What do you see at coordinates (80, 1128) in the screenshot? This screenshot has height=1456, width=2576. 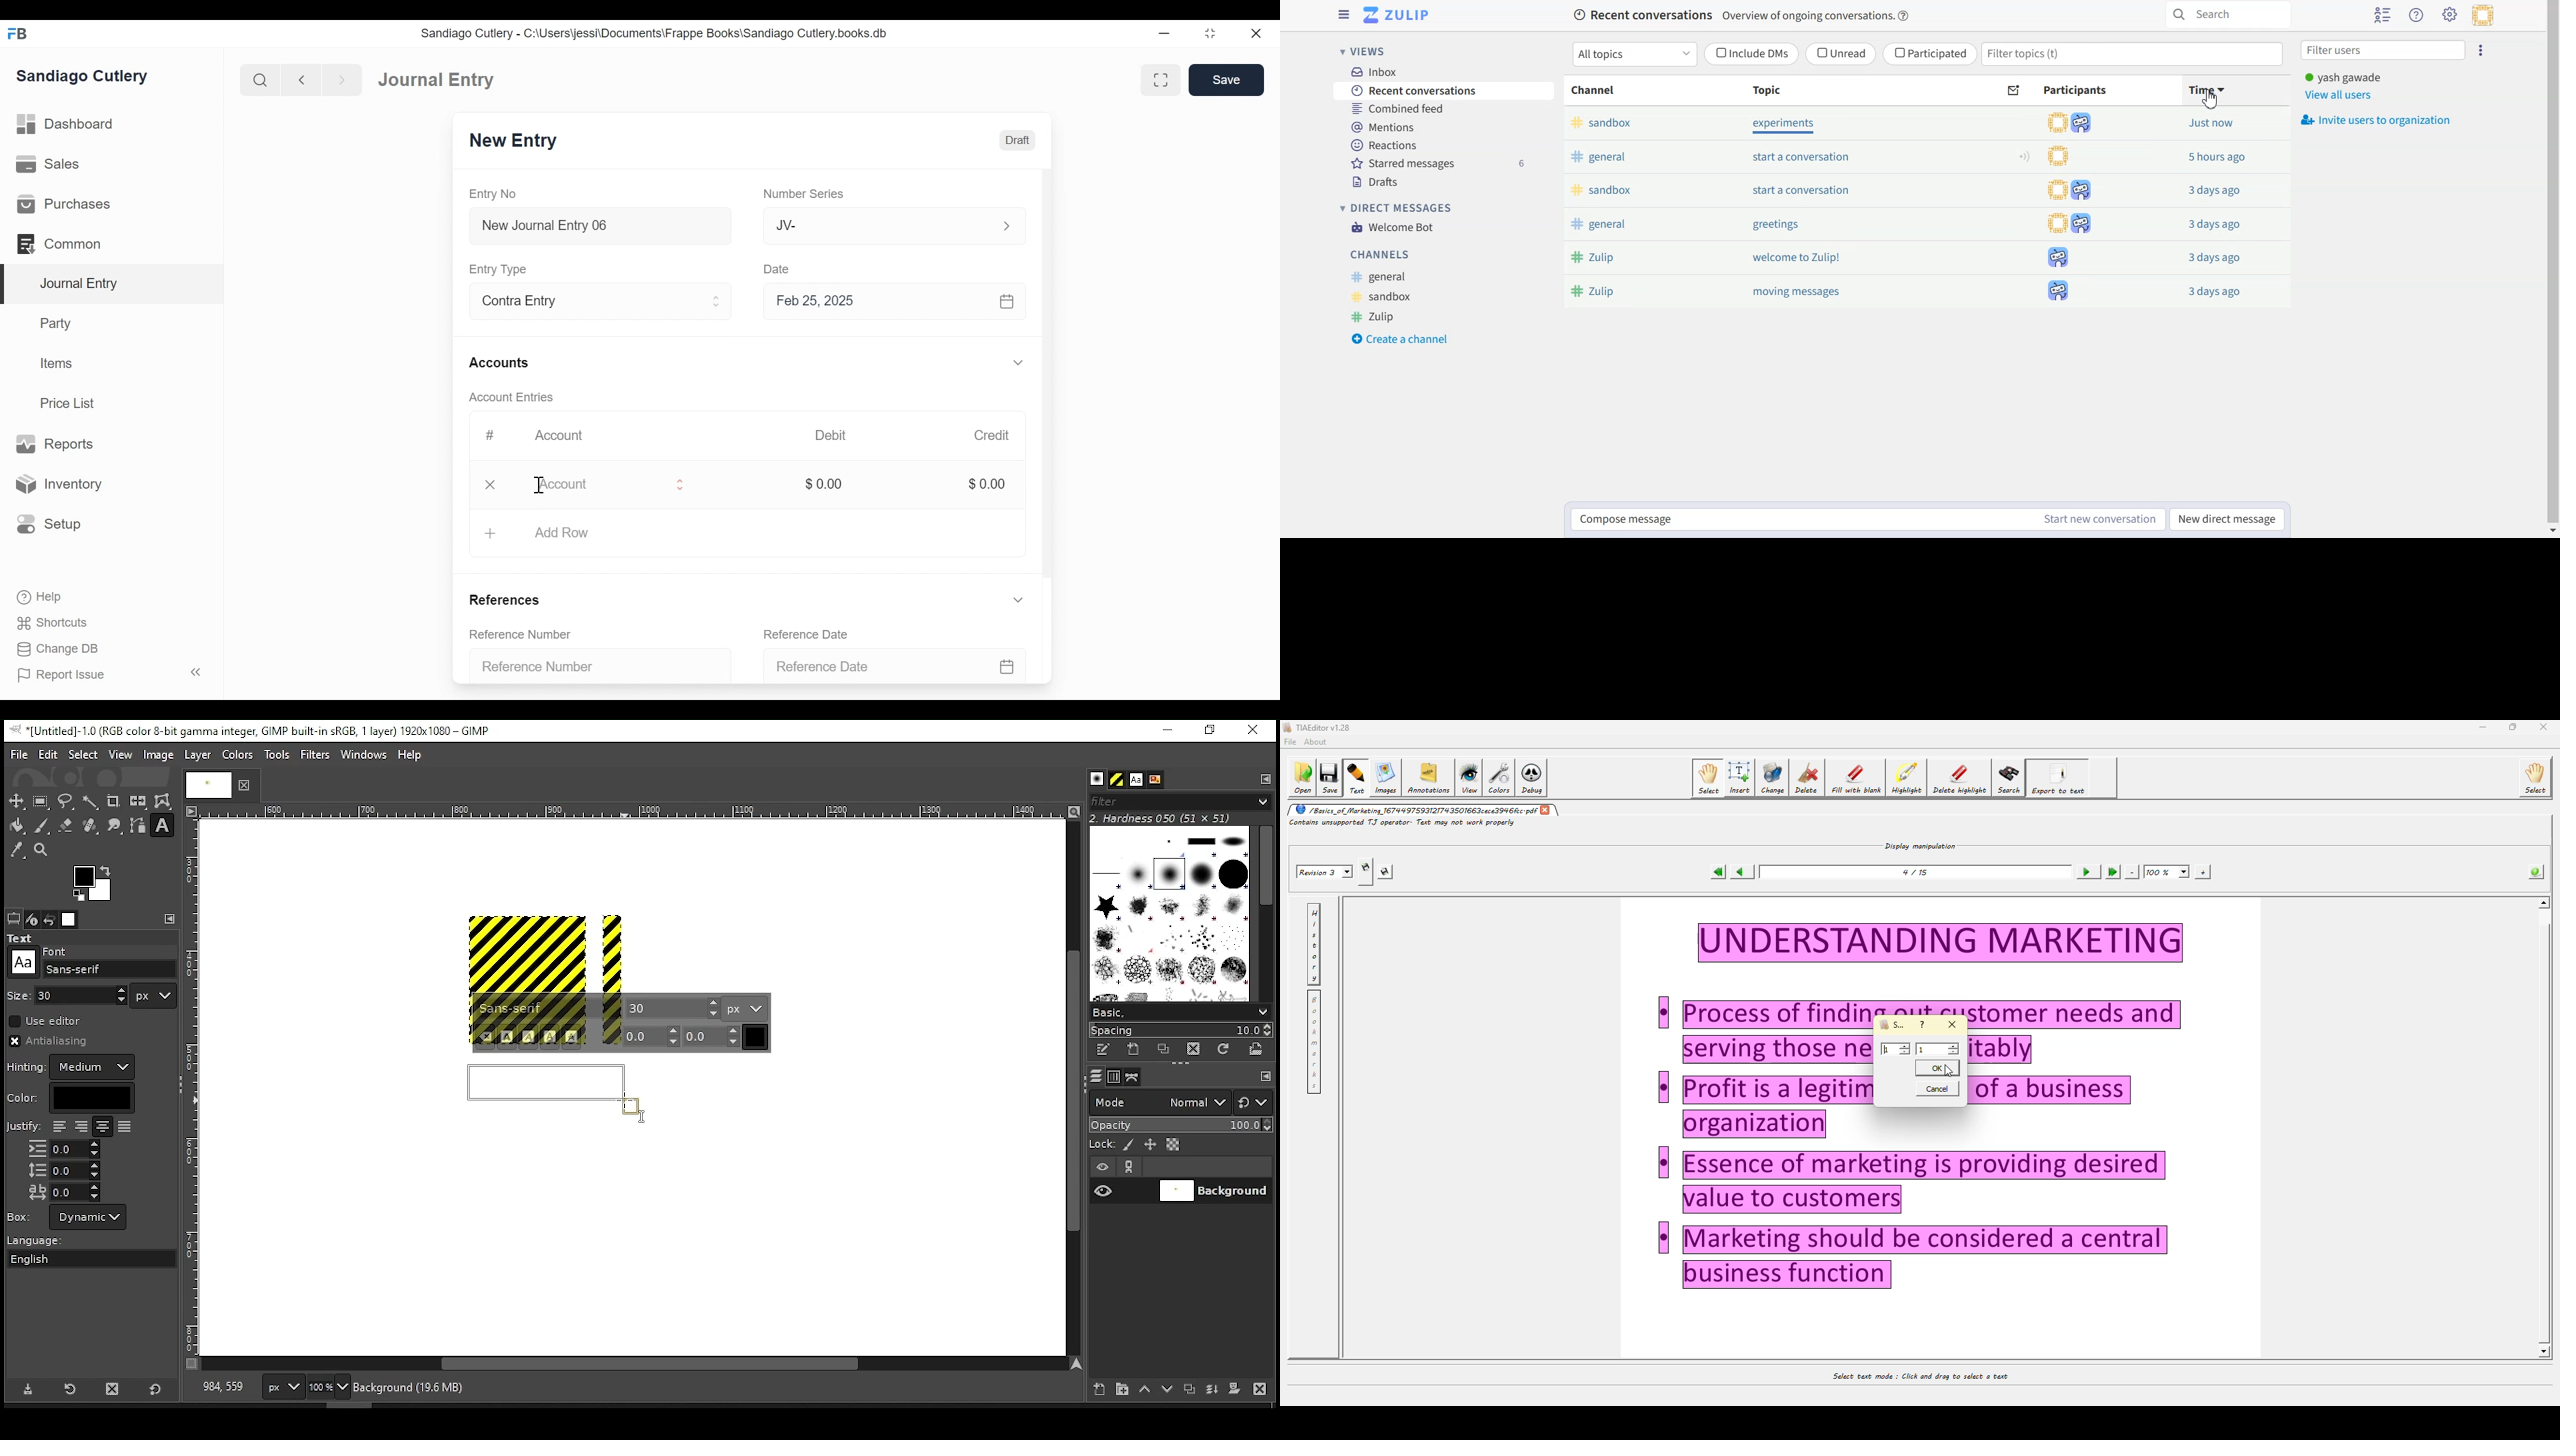 I see `justify right` at bounding box center [80, 1128].